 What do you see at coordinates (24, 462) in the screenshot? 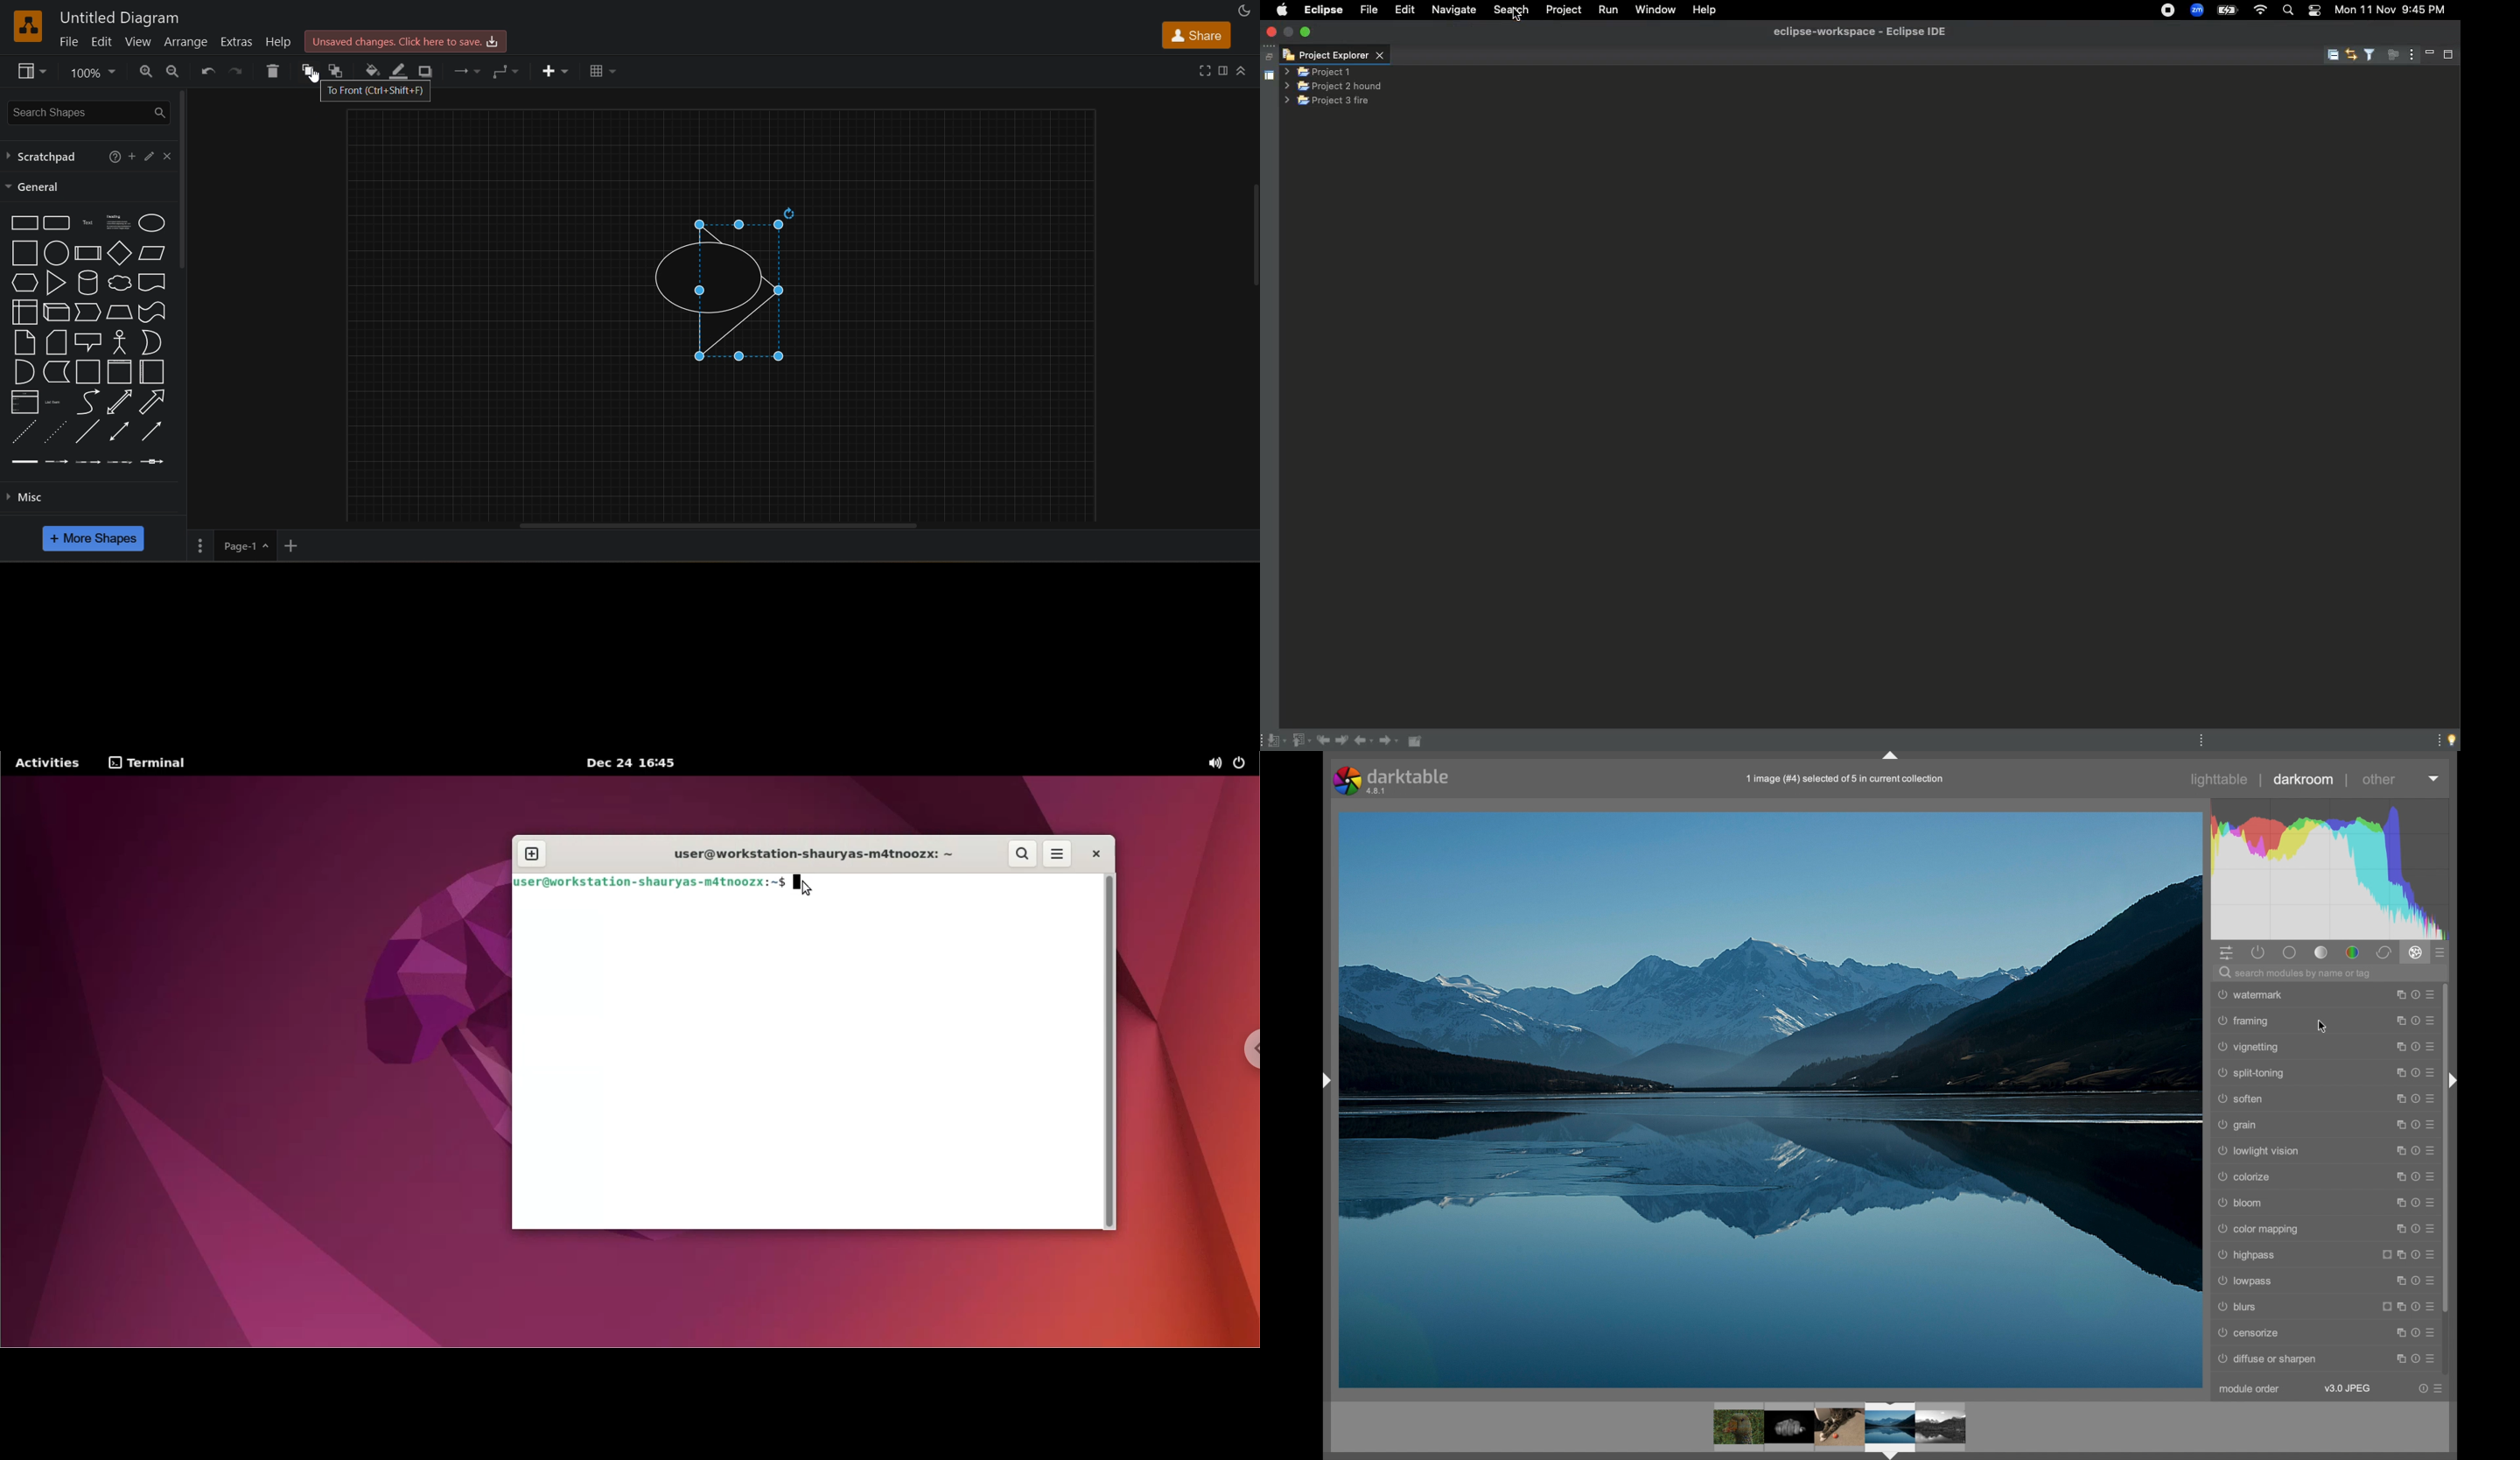
I see `link` at bounding box center [24, 462].